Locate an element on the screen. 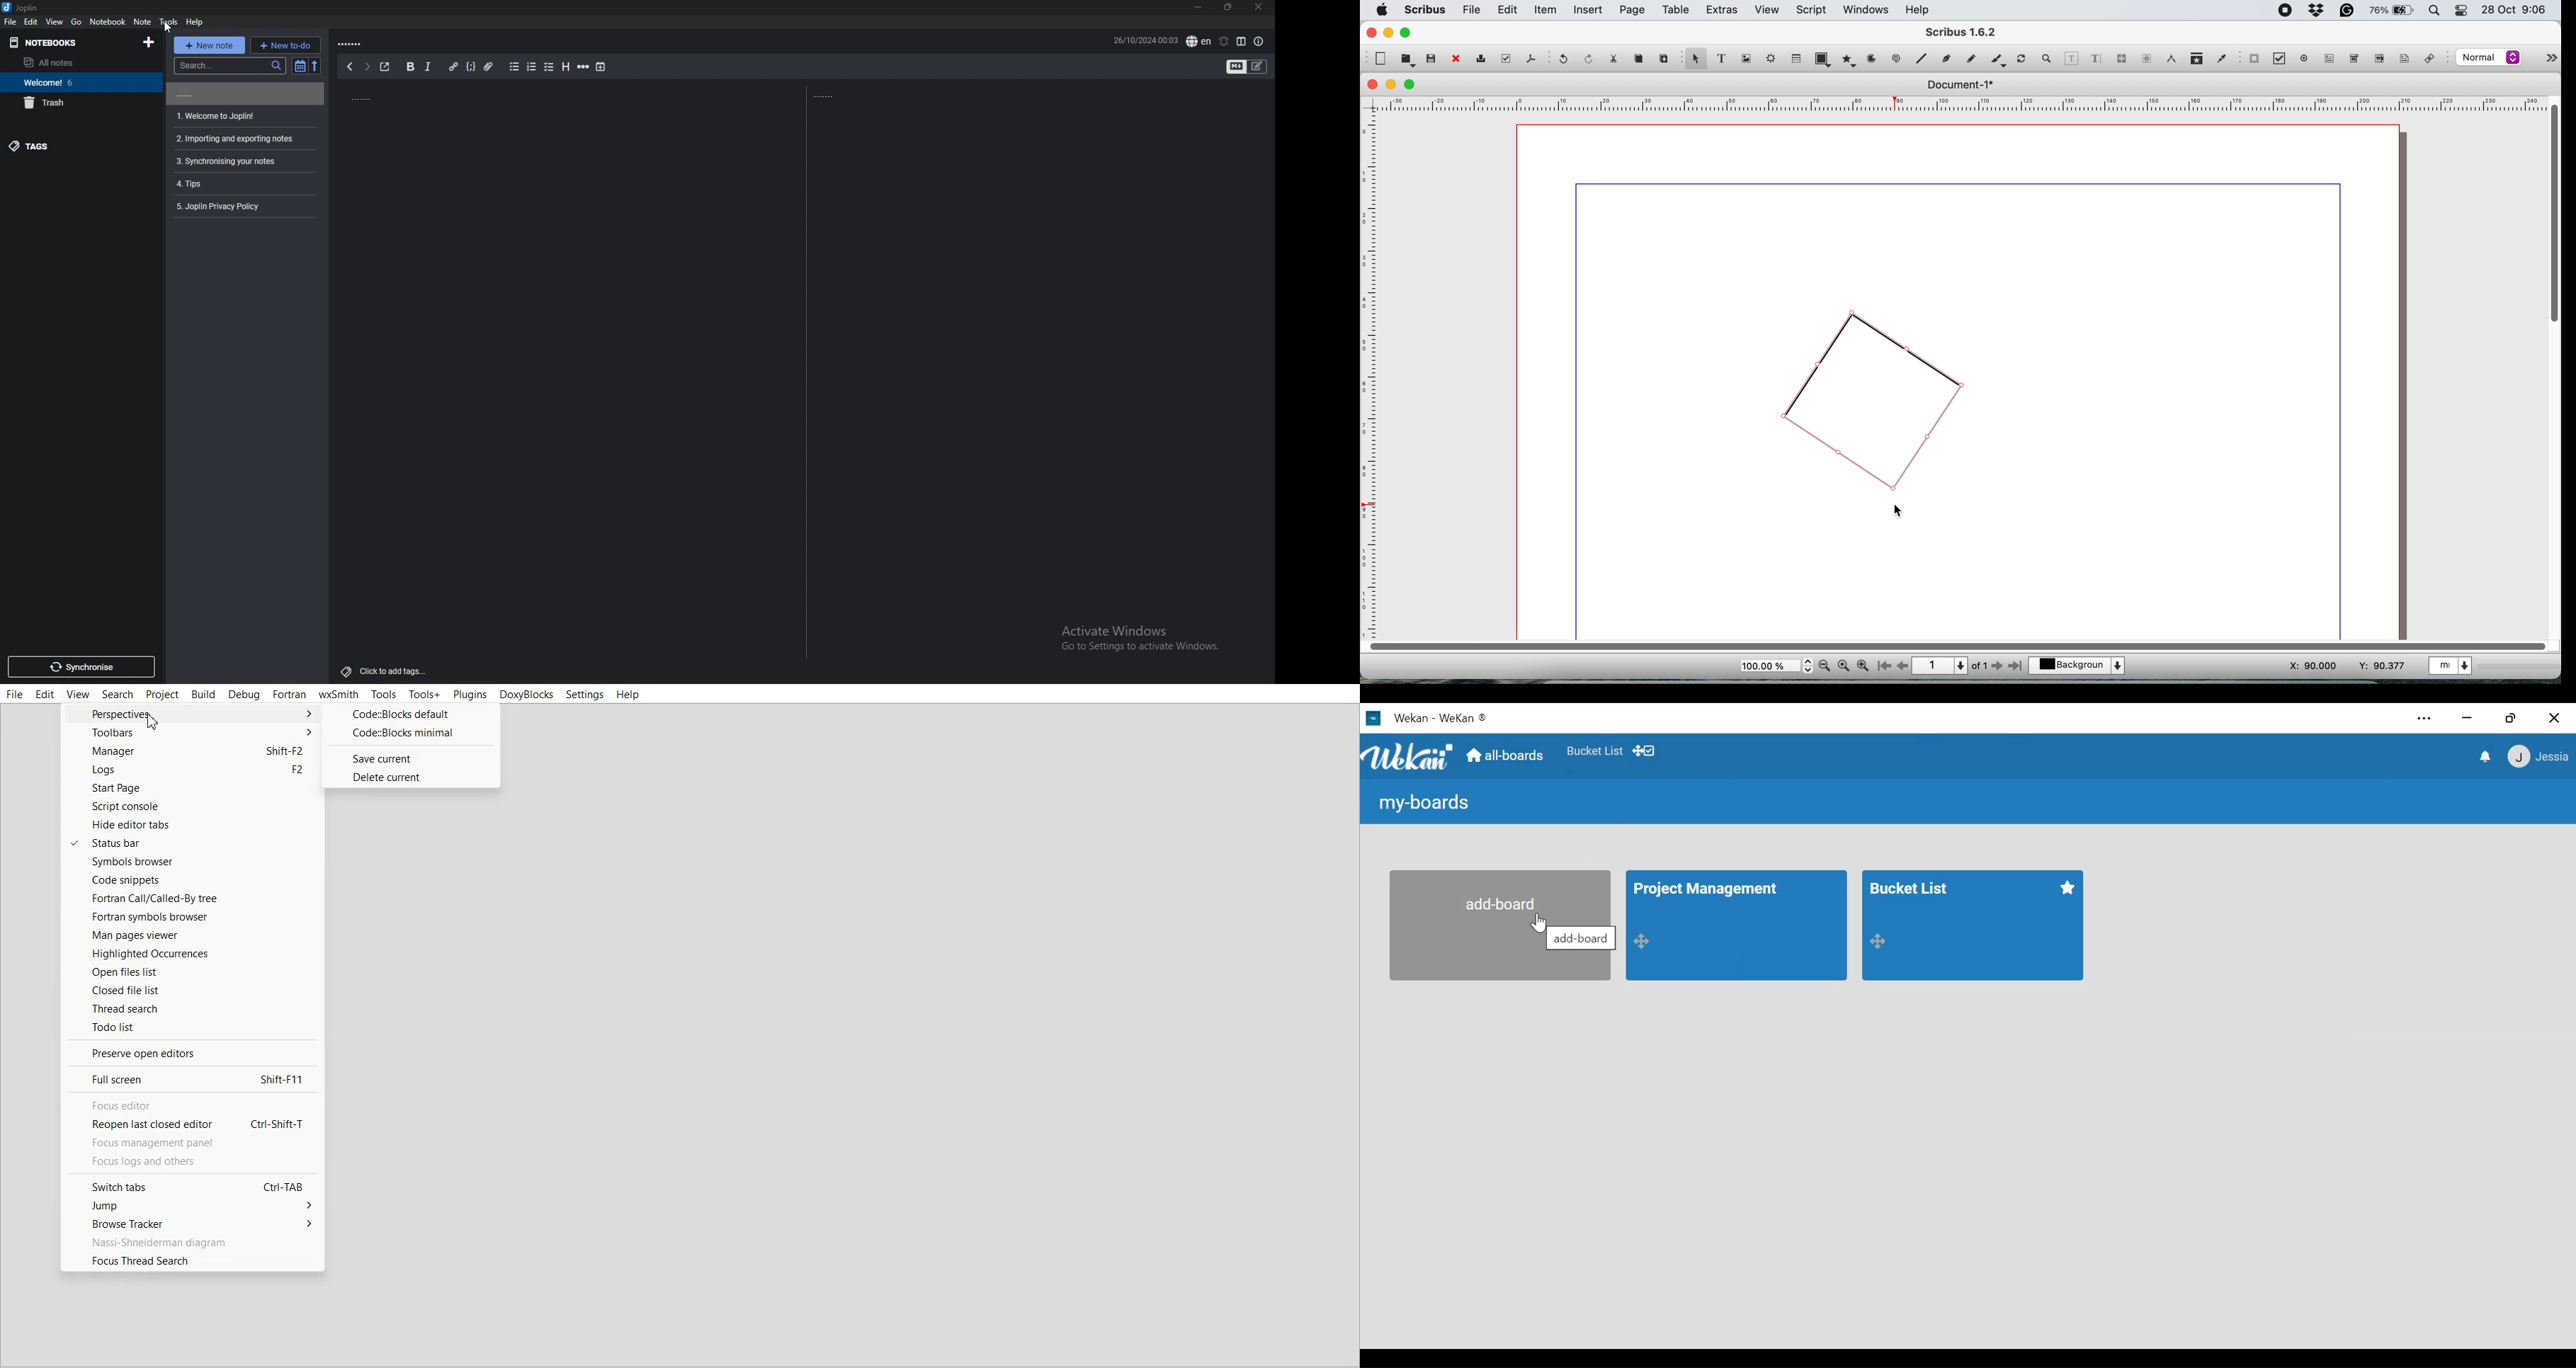 Image resolution: width=2576 pixels, height=1372 pixels. select the current layer is located at coordinates (2078, 664).